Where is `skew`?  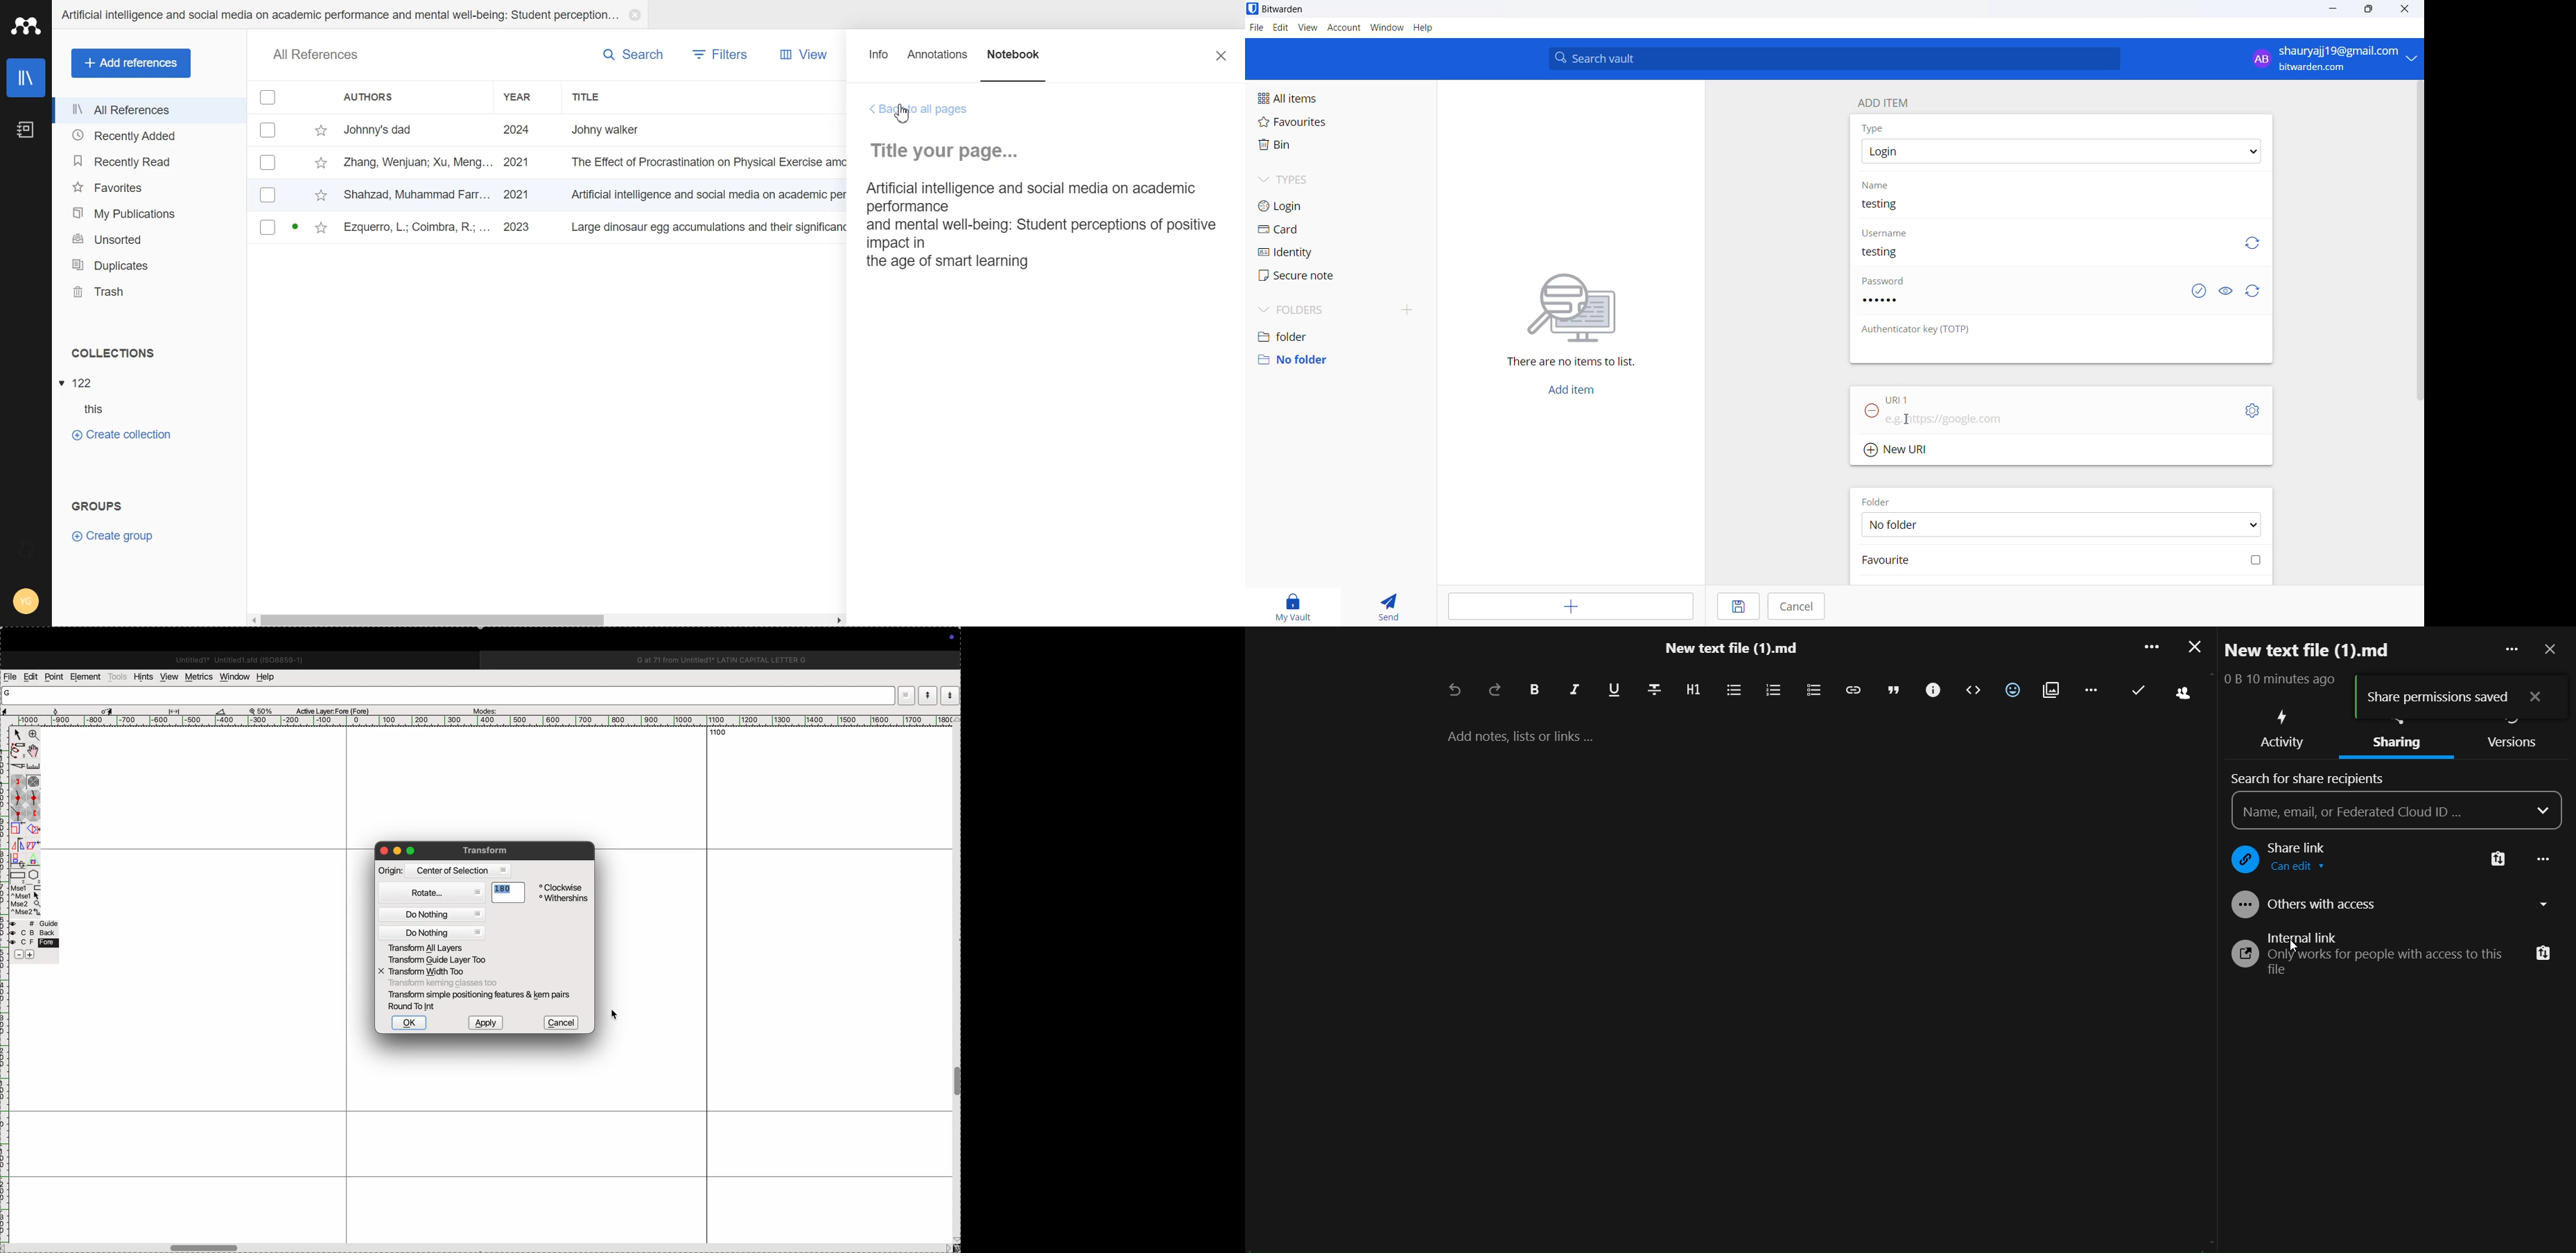
skew is located at coordinates (33, 845).